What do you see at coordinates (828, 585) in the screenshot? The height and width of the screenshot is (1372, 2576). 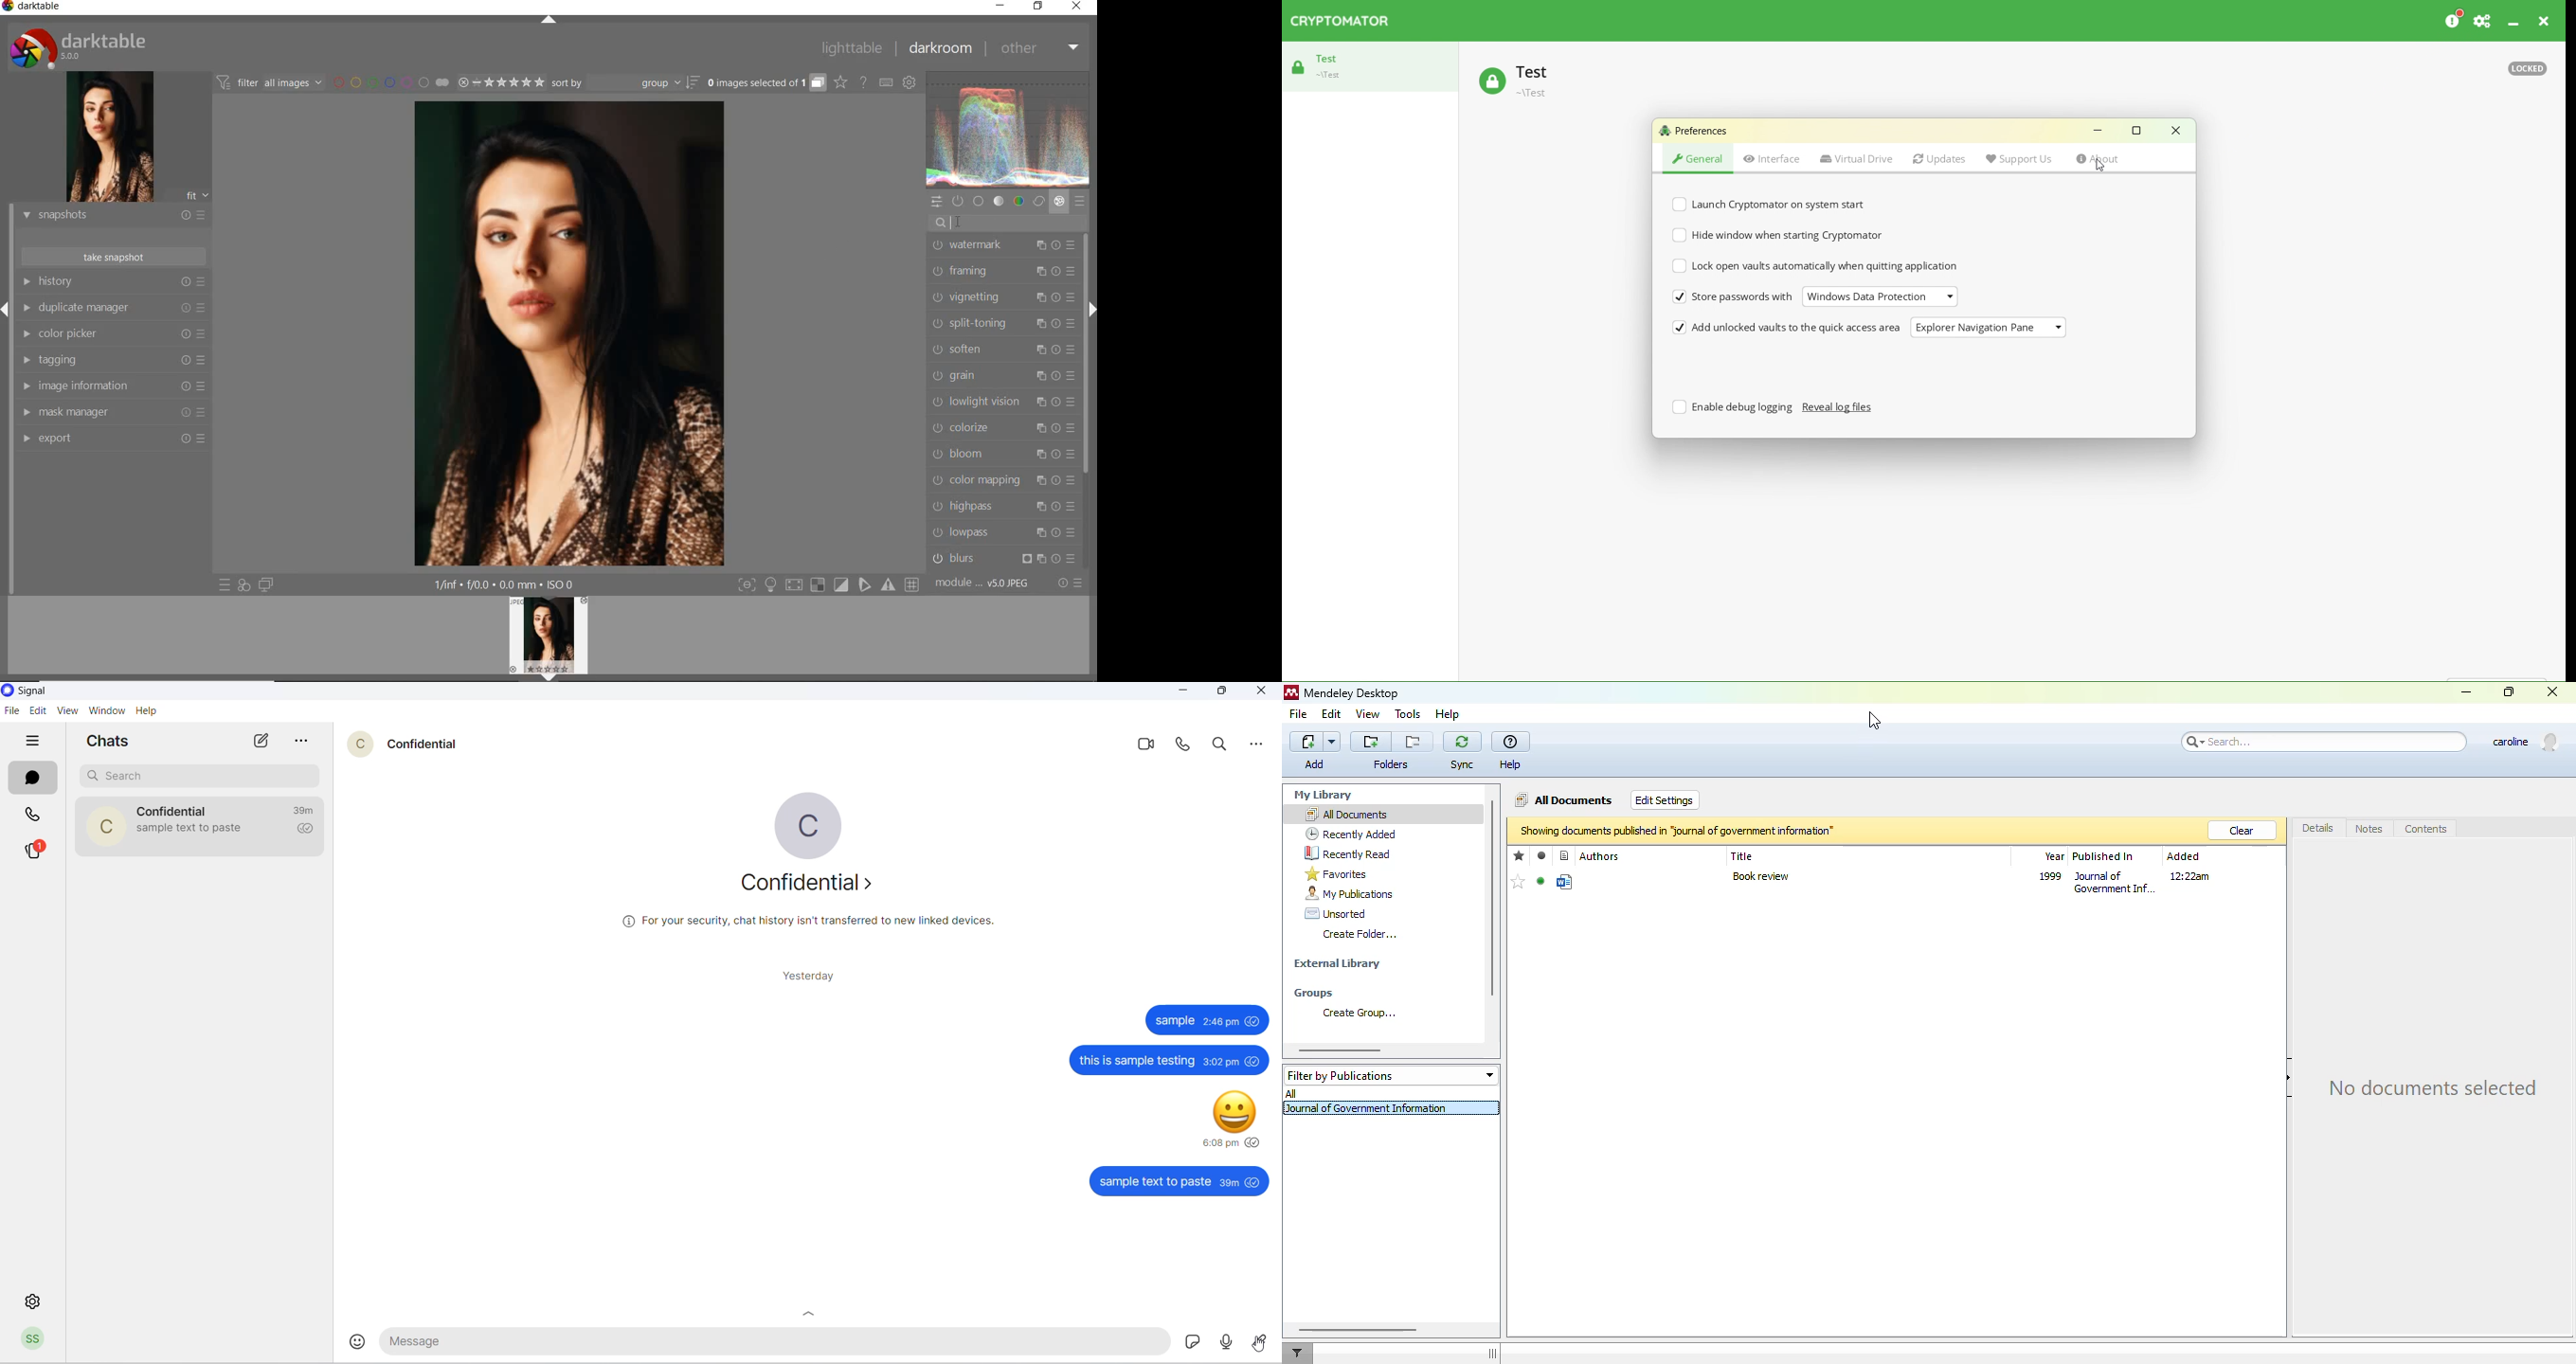 I see `Toggle modes` at bounding box center [828, 585].